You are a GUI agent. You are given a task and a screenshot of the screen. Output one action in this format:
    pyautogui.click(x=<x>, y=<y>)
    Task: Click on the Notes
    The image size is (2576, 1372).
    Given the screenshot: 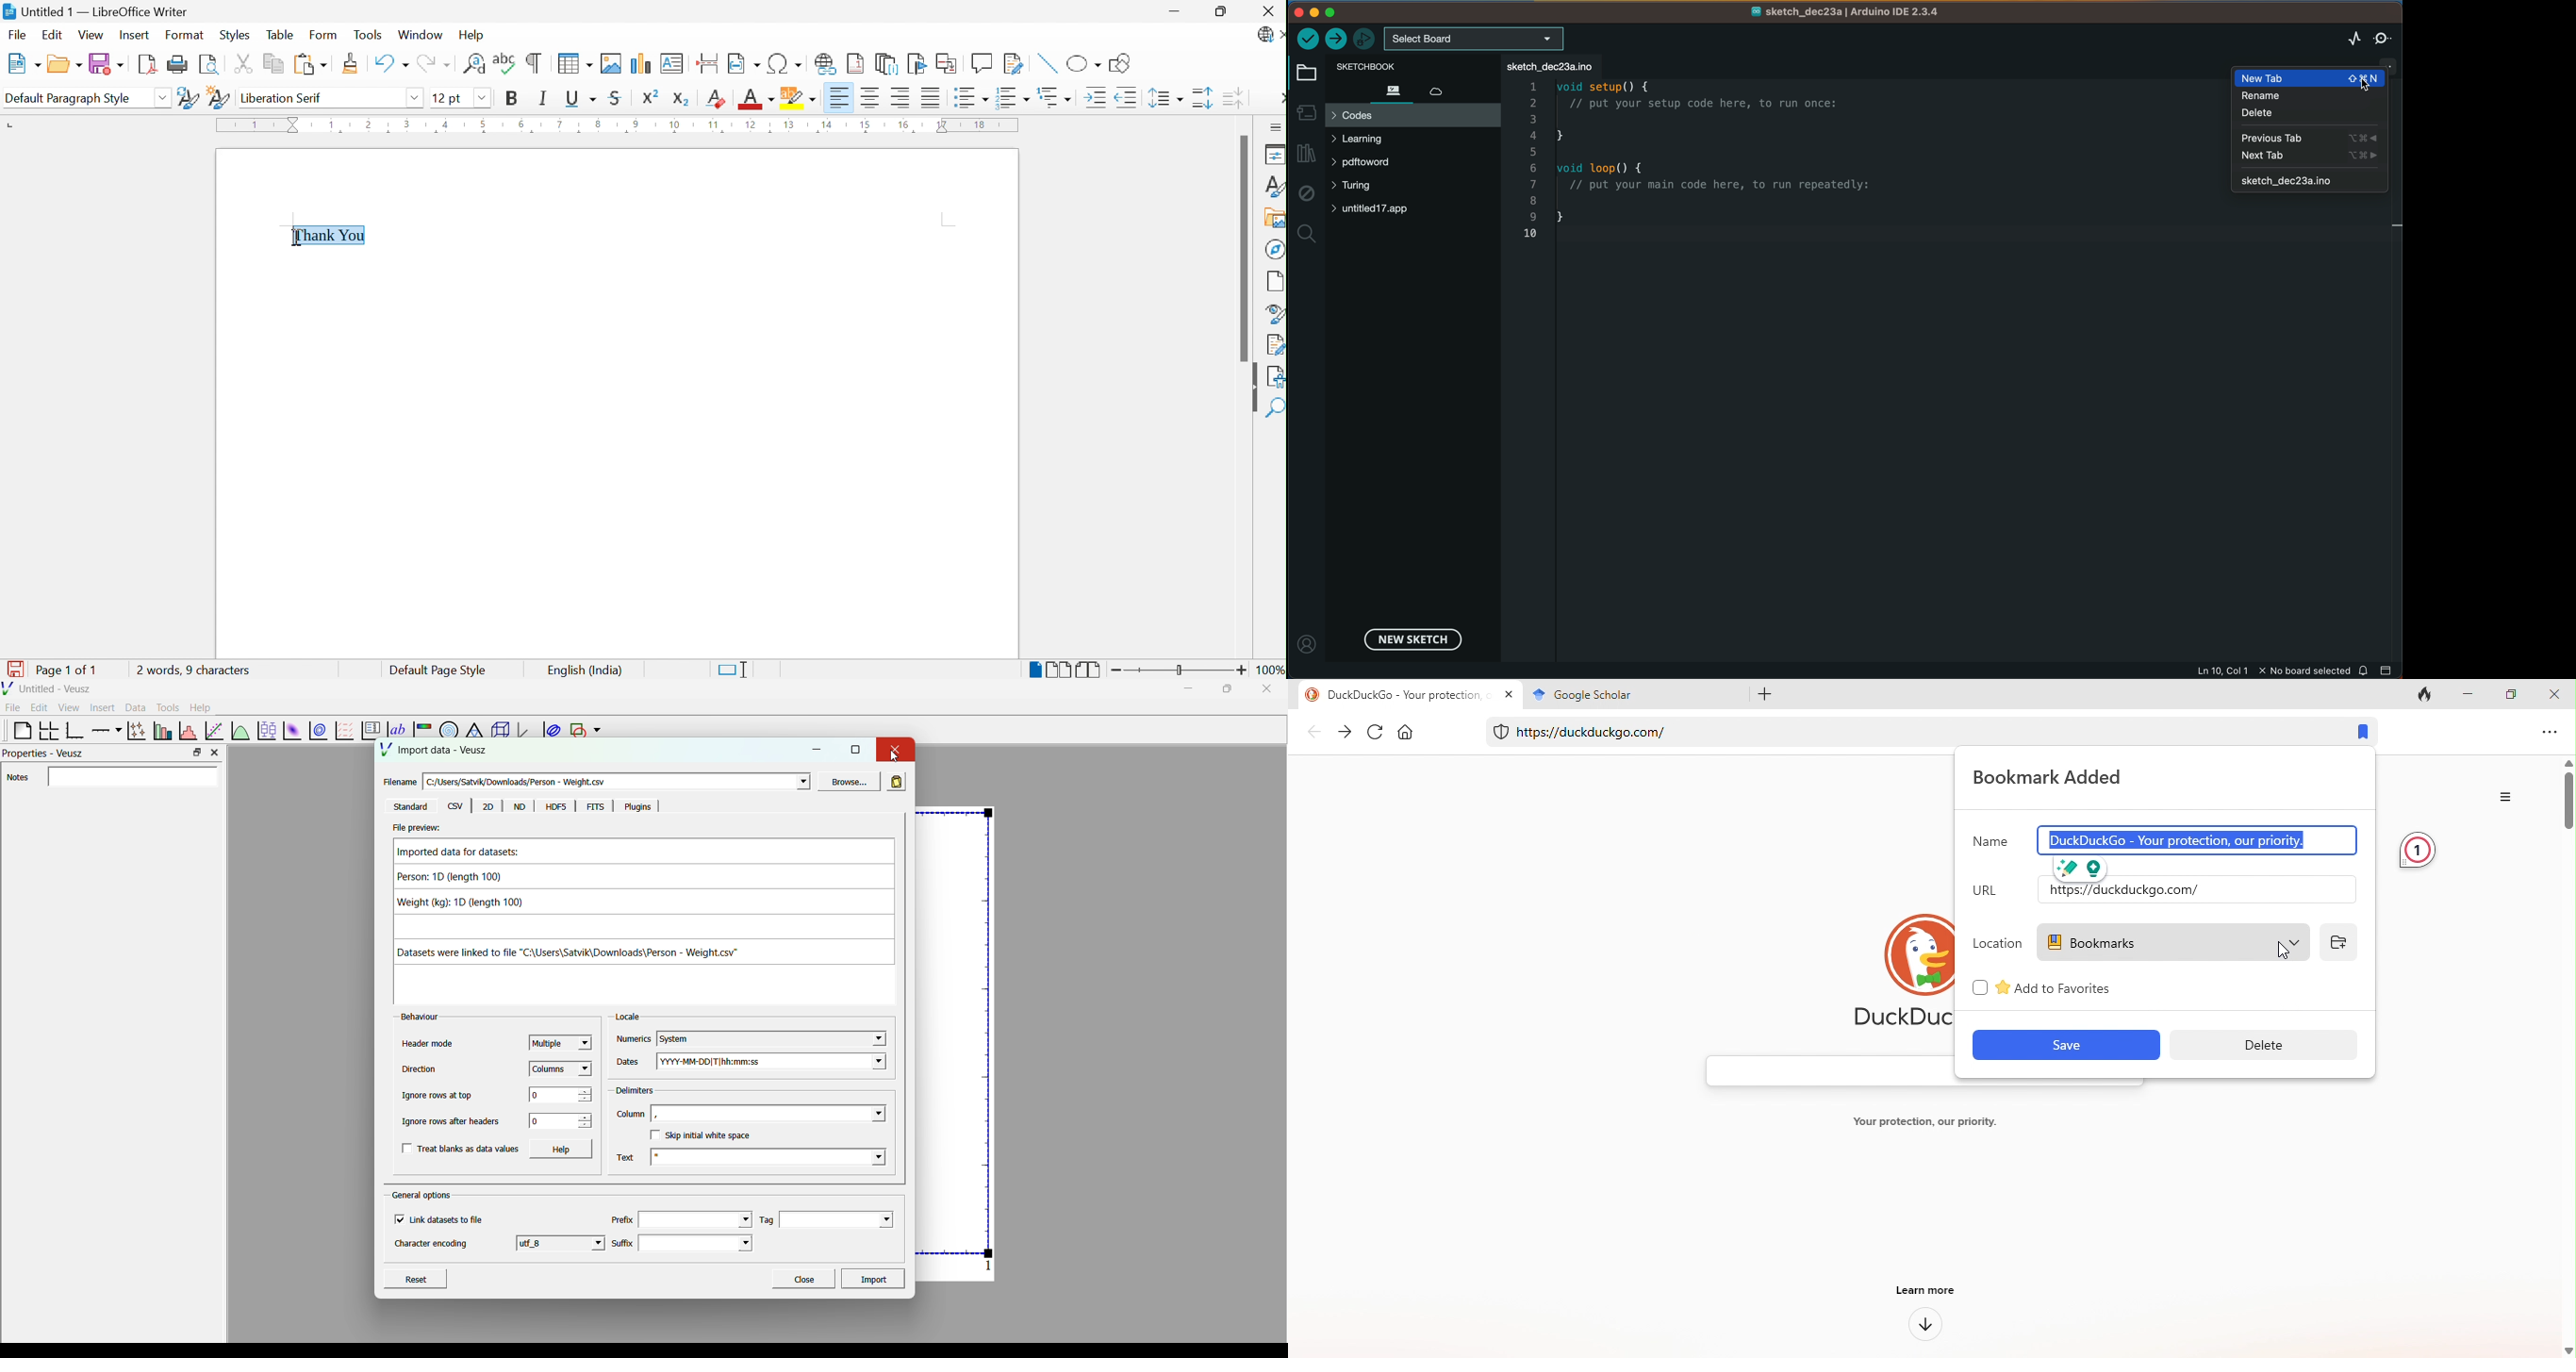 What is the action you would take?
    pyautogui.click(x=114, y=778)
    